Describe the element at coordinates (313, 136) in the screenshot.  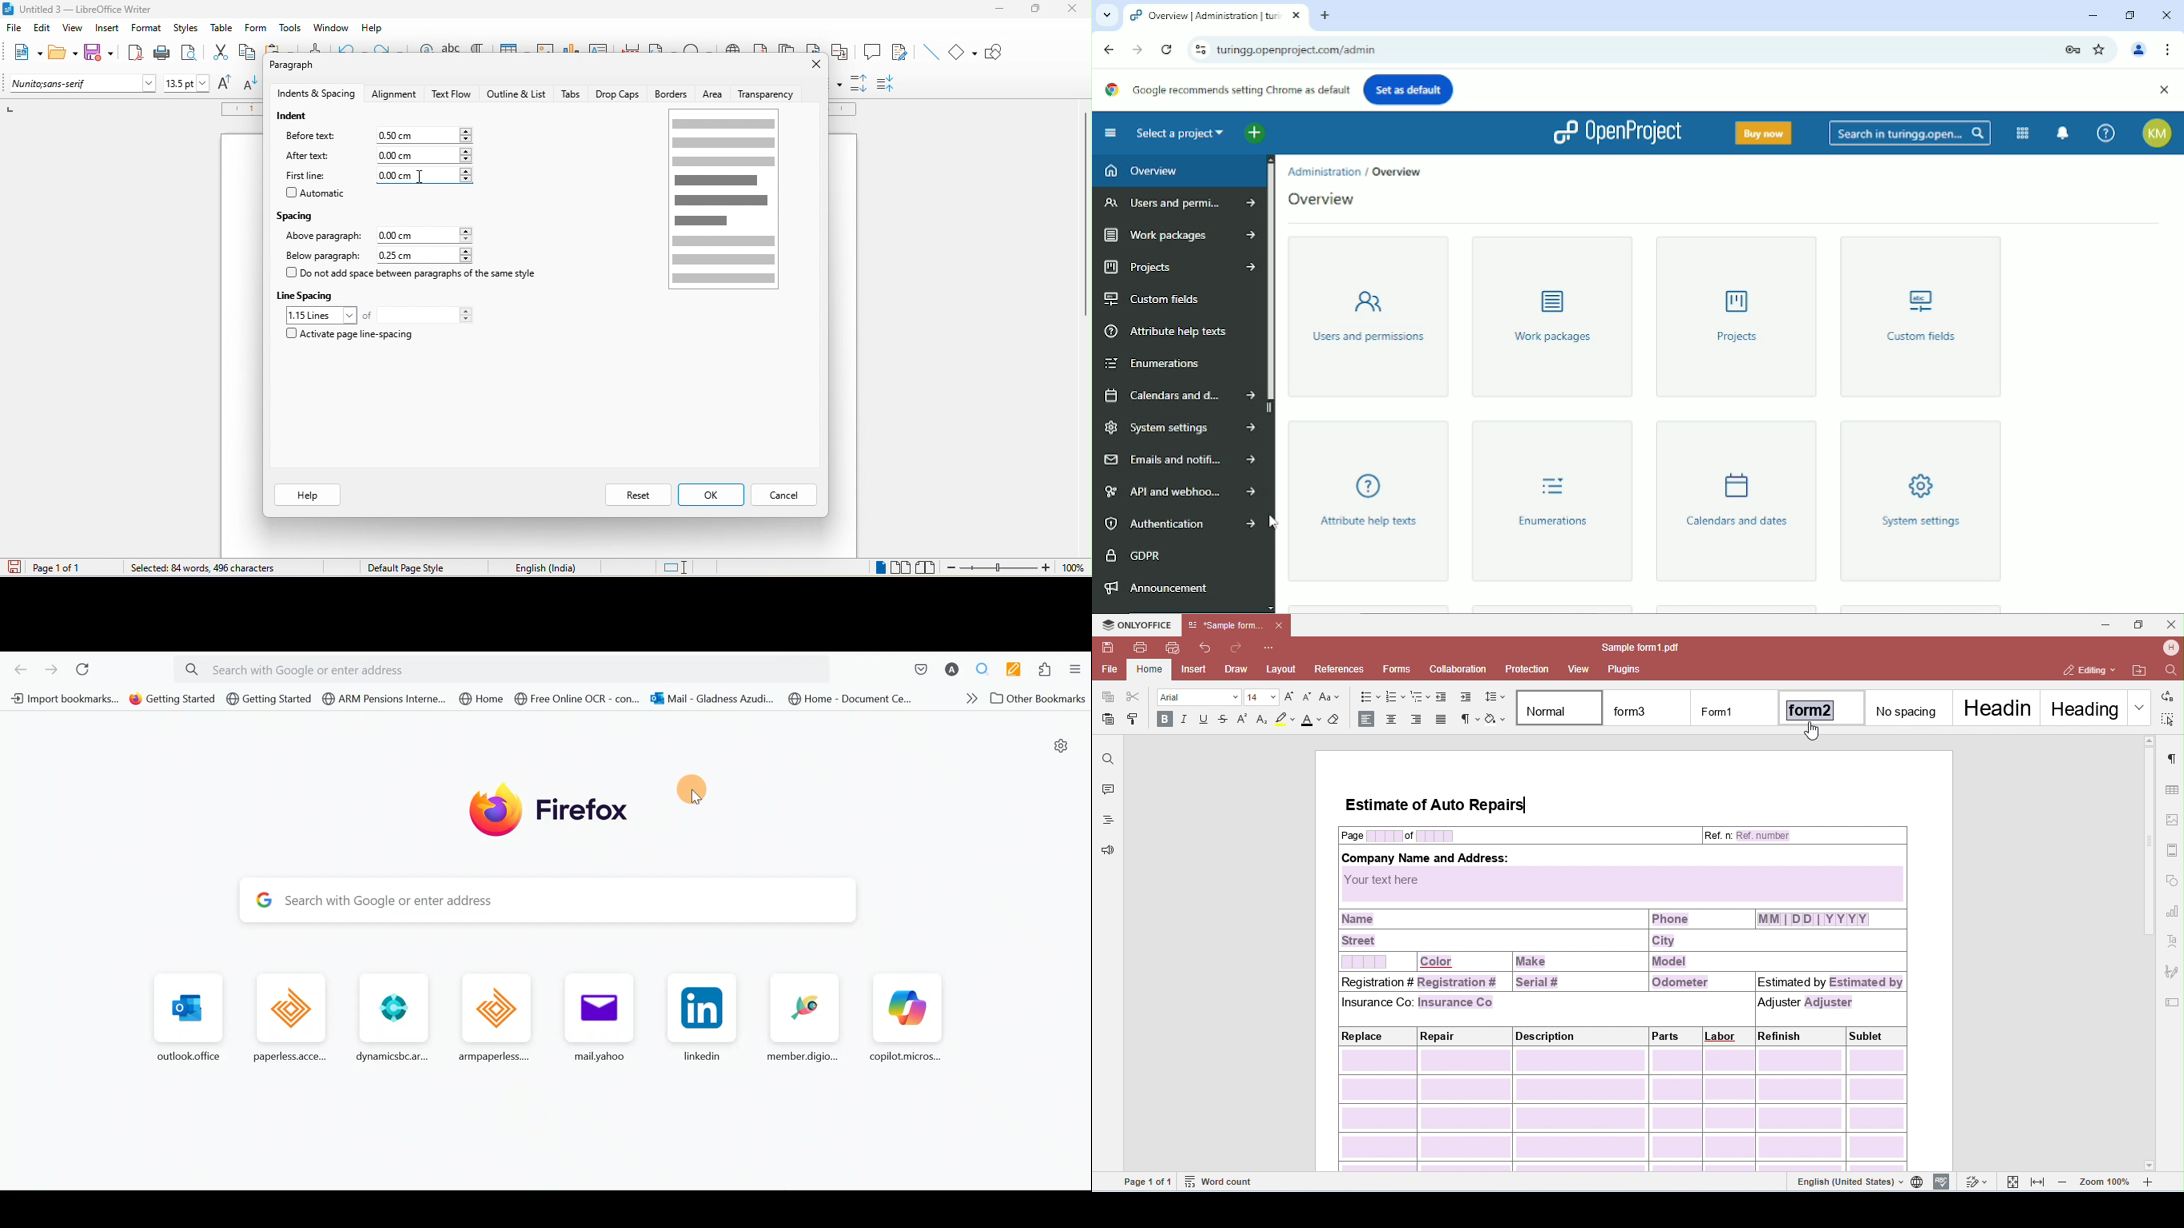
I see `before text` at that location.